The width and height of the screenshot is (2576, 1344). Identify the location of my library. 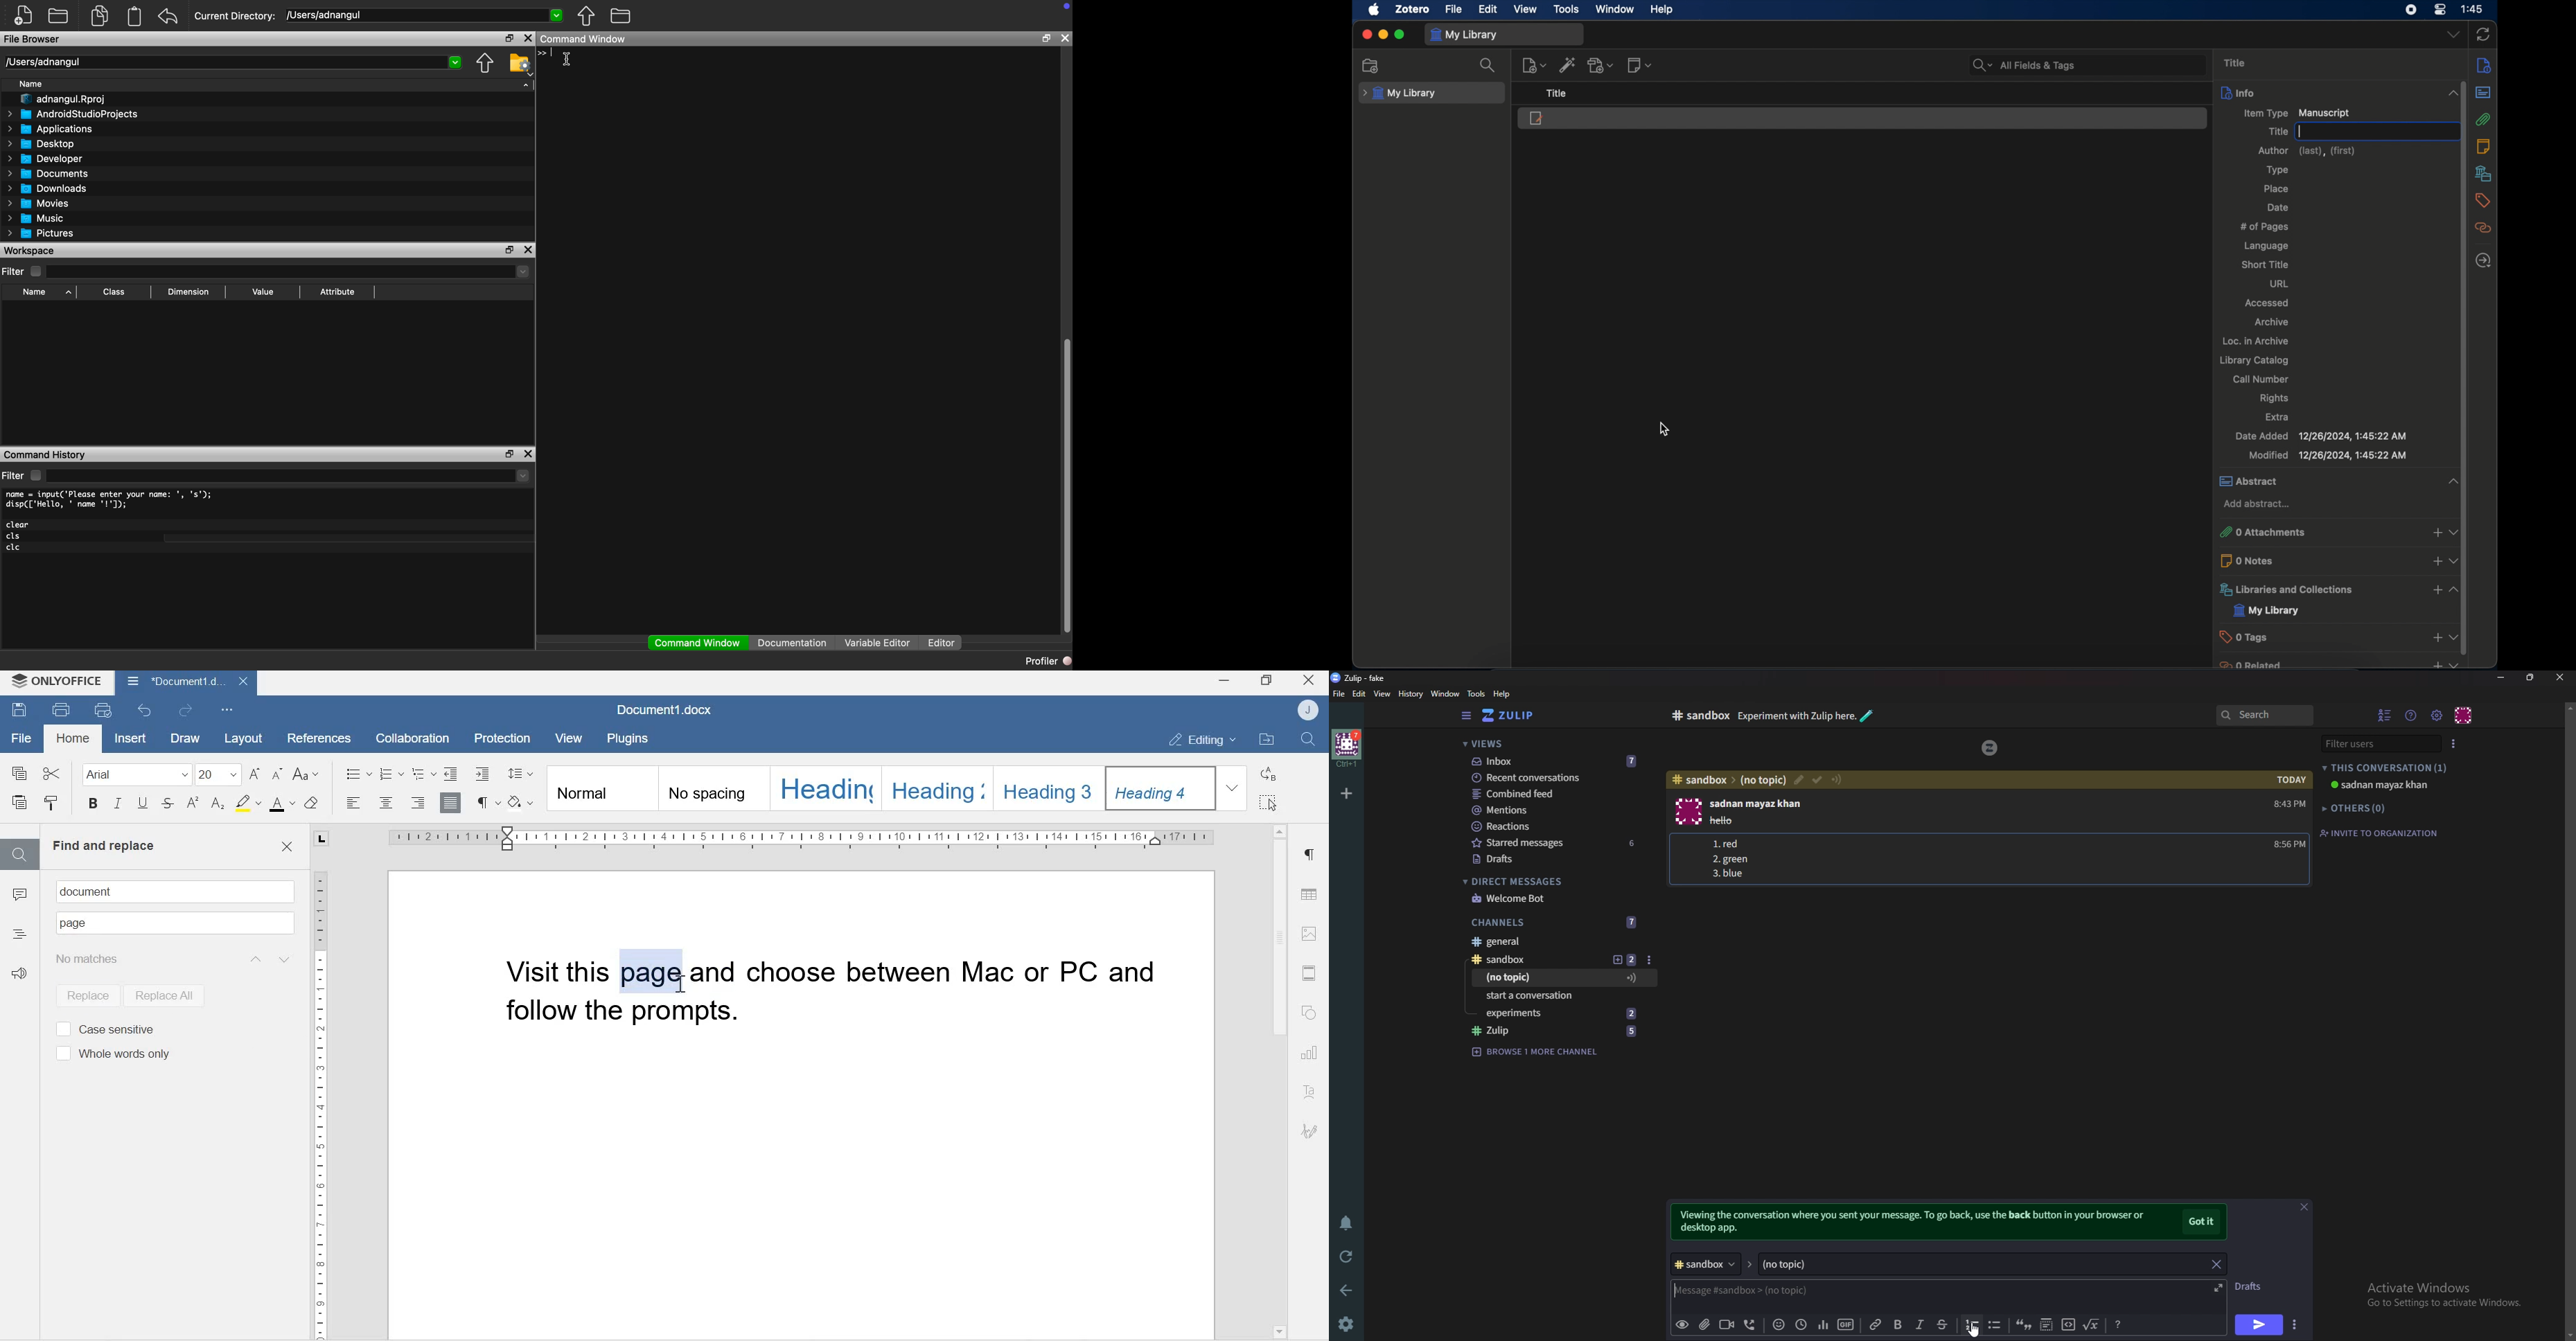
(1464, 34).